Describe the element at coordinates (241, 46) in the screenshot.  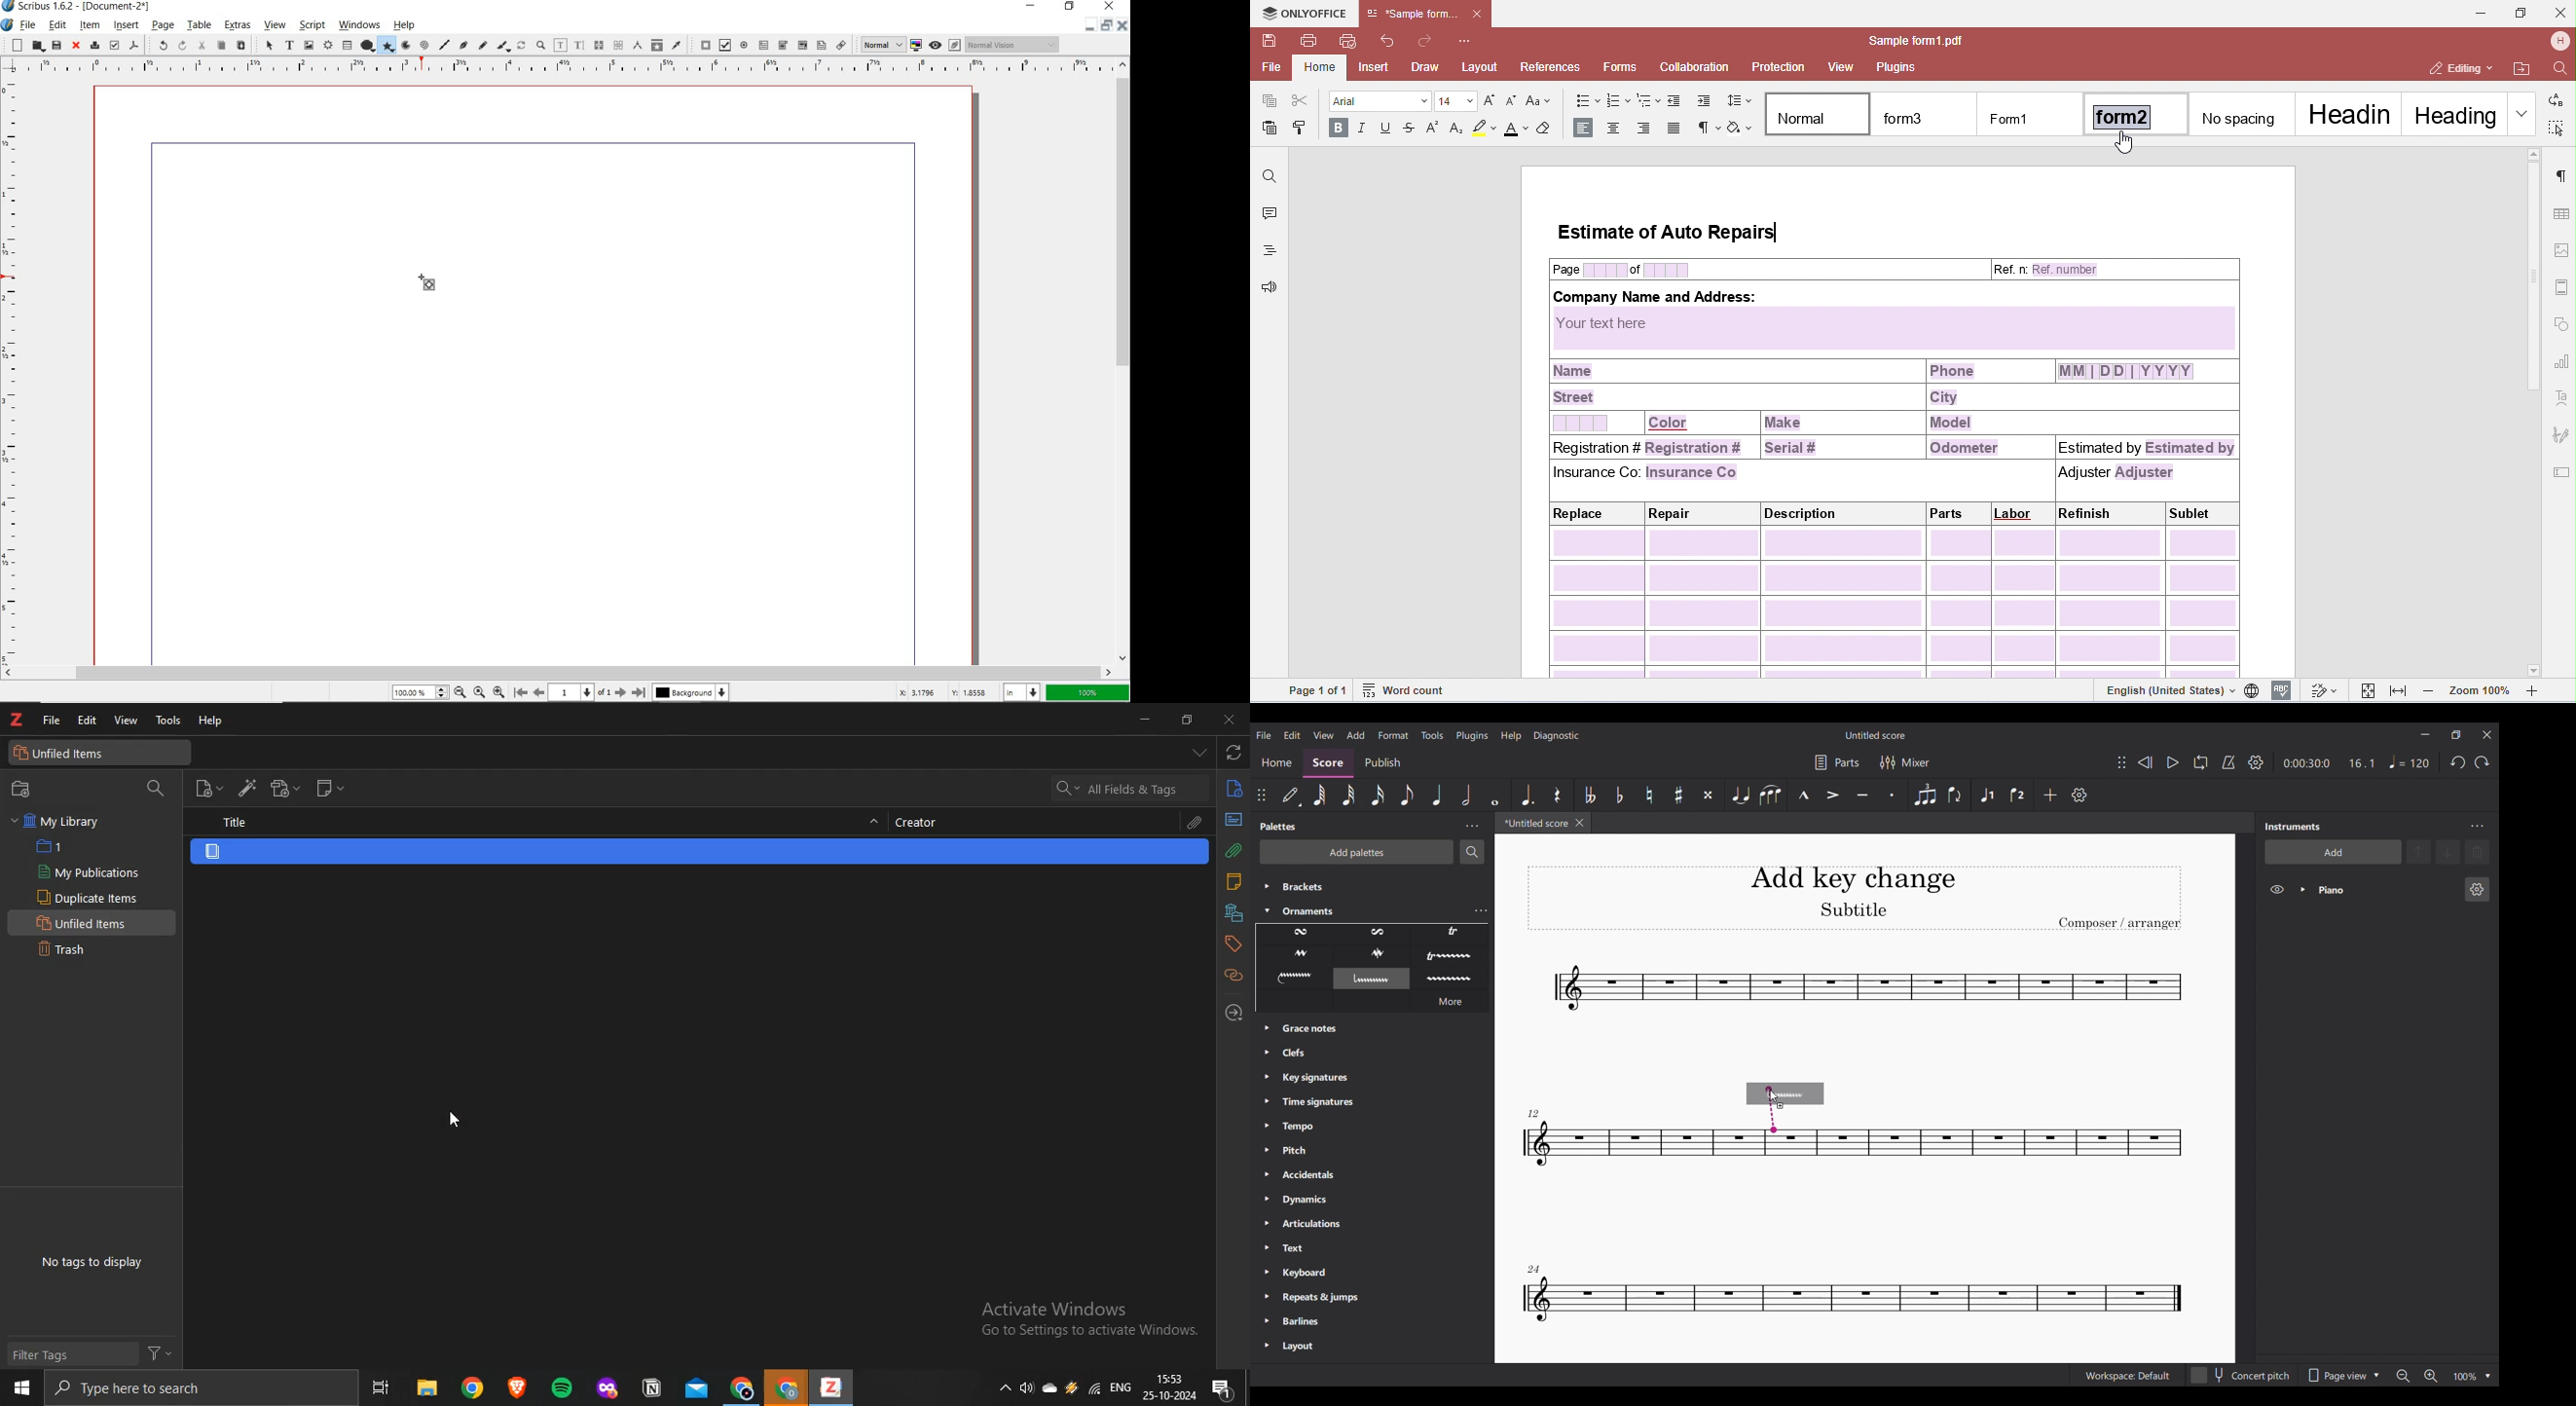
I see `paste` at that location.